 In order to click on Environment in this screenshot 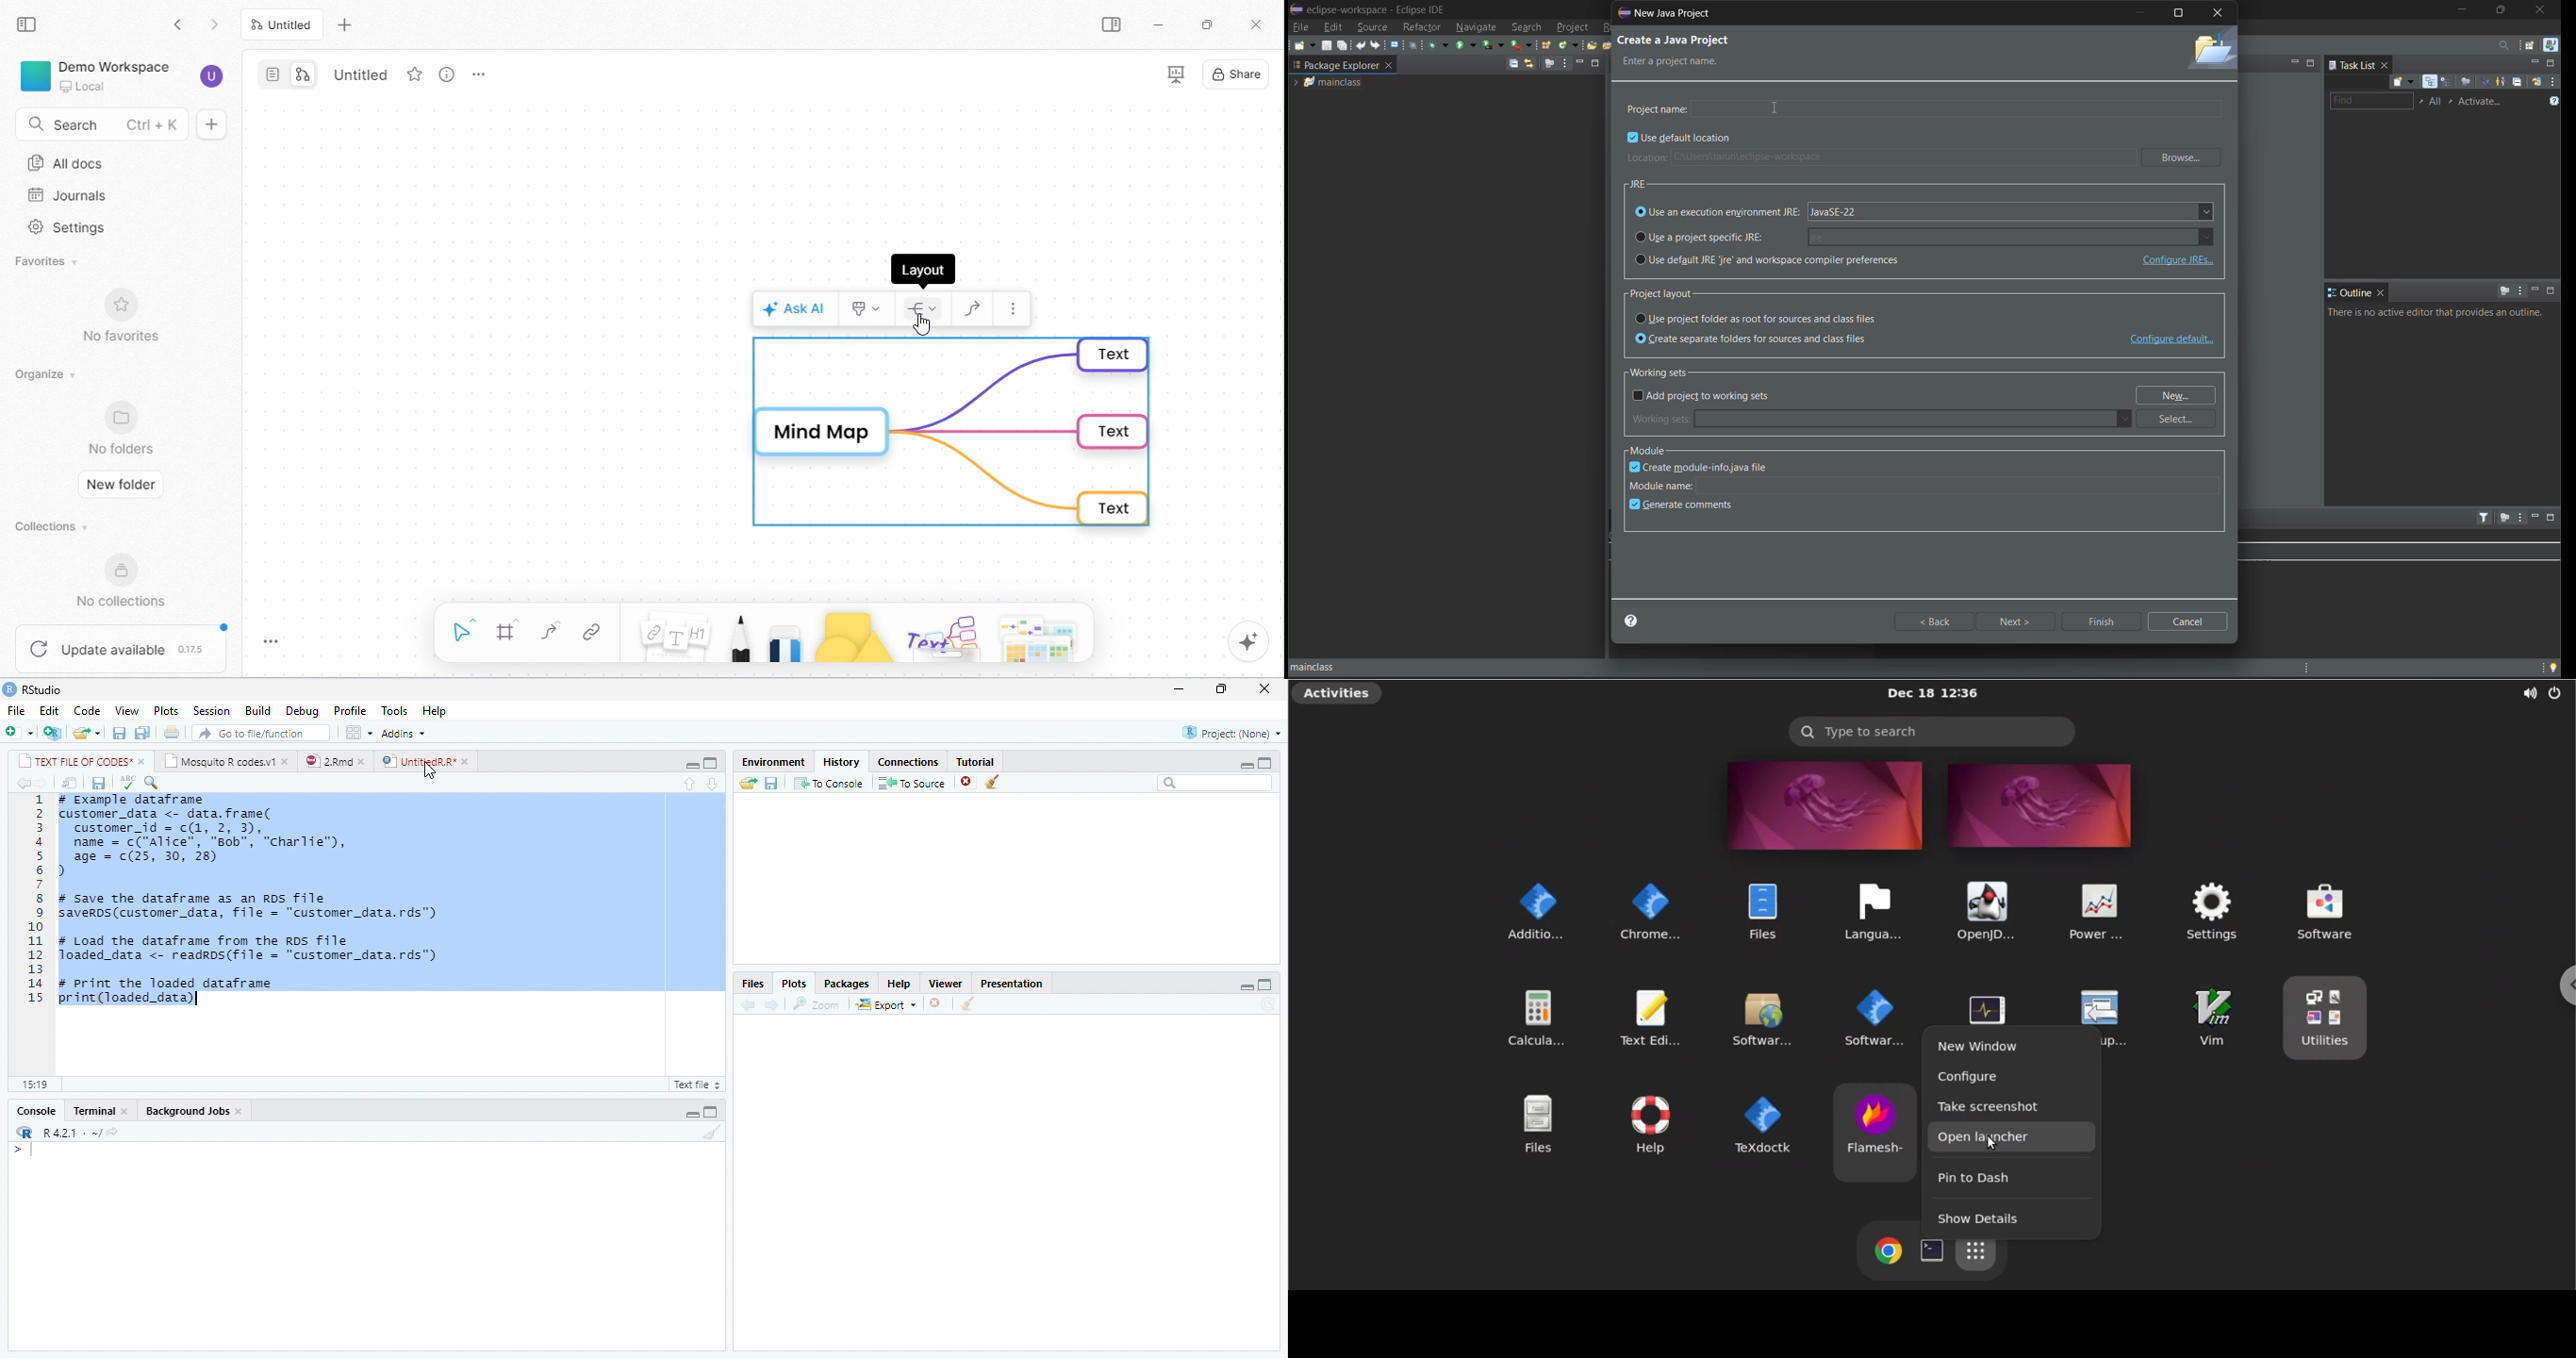, I will do `click(773, 761)`.